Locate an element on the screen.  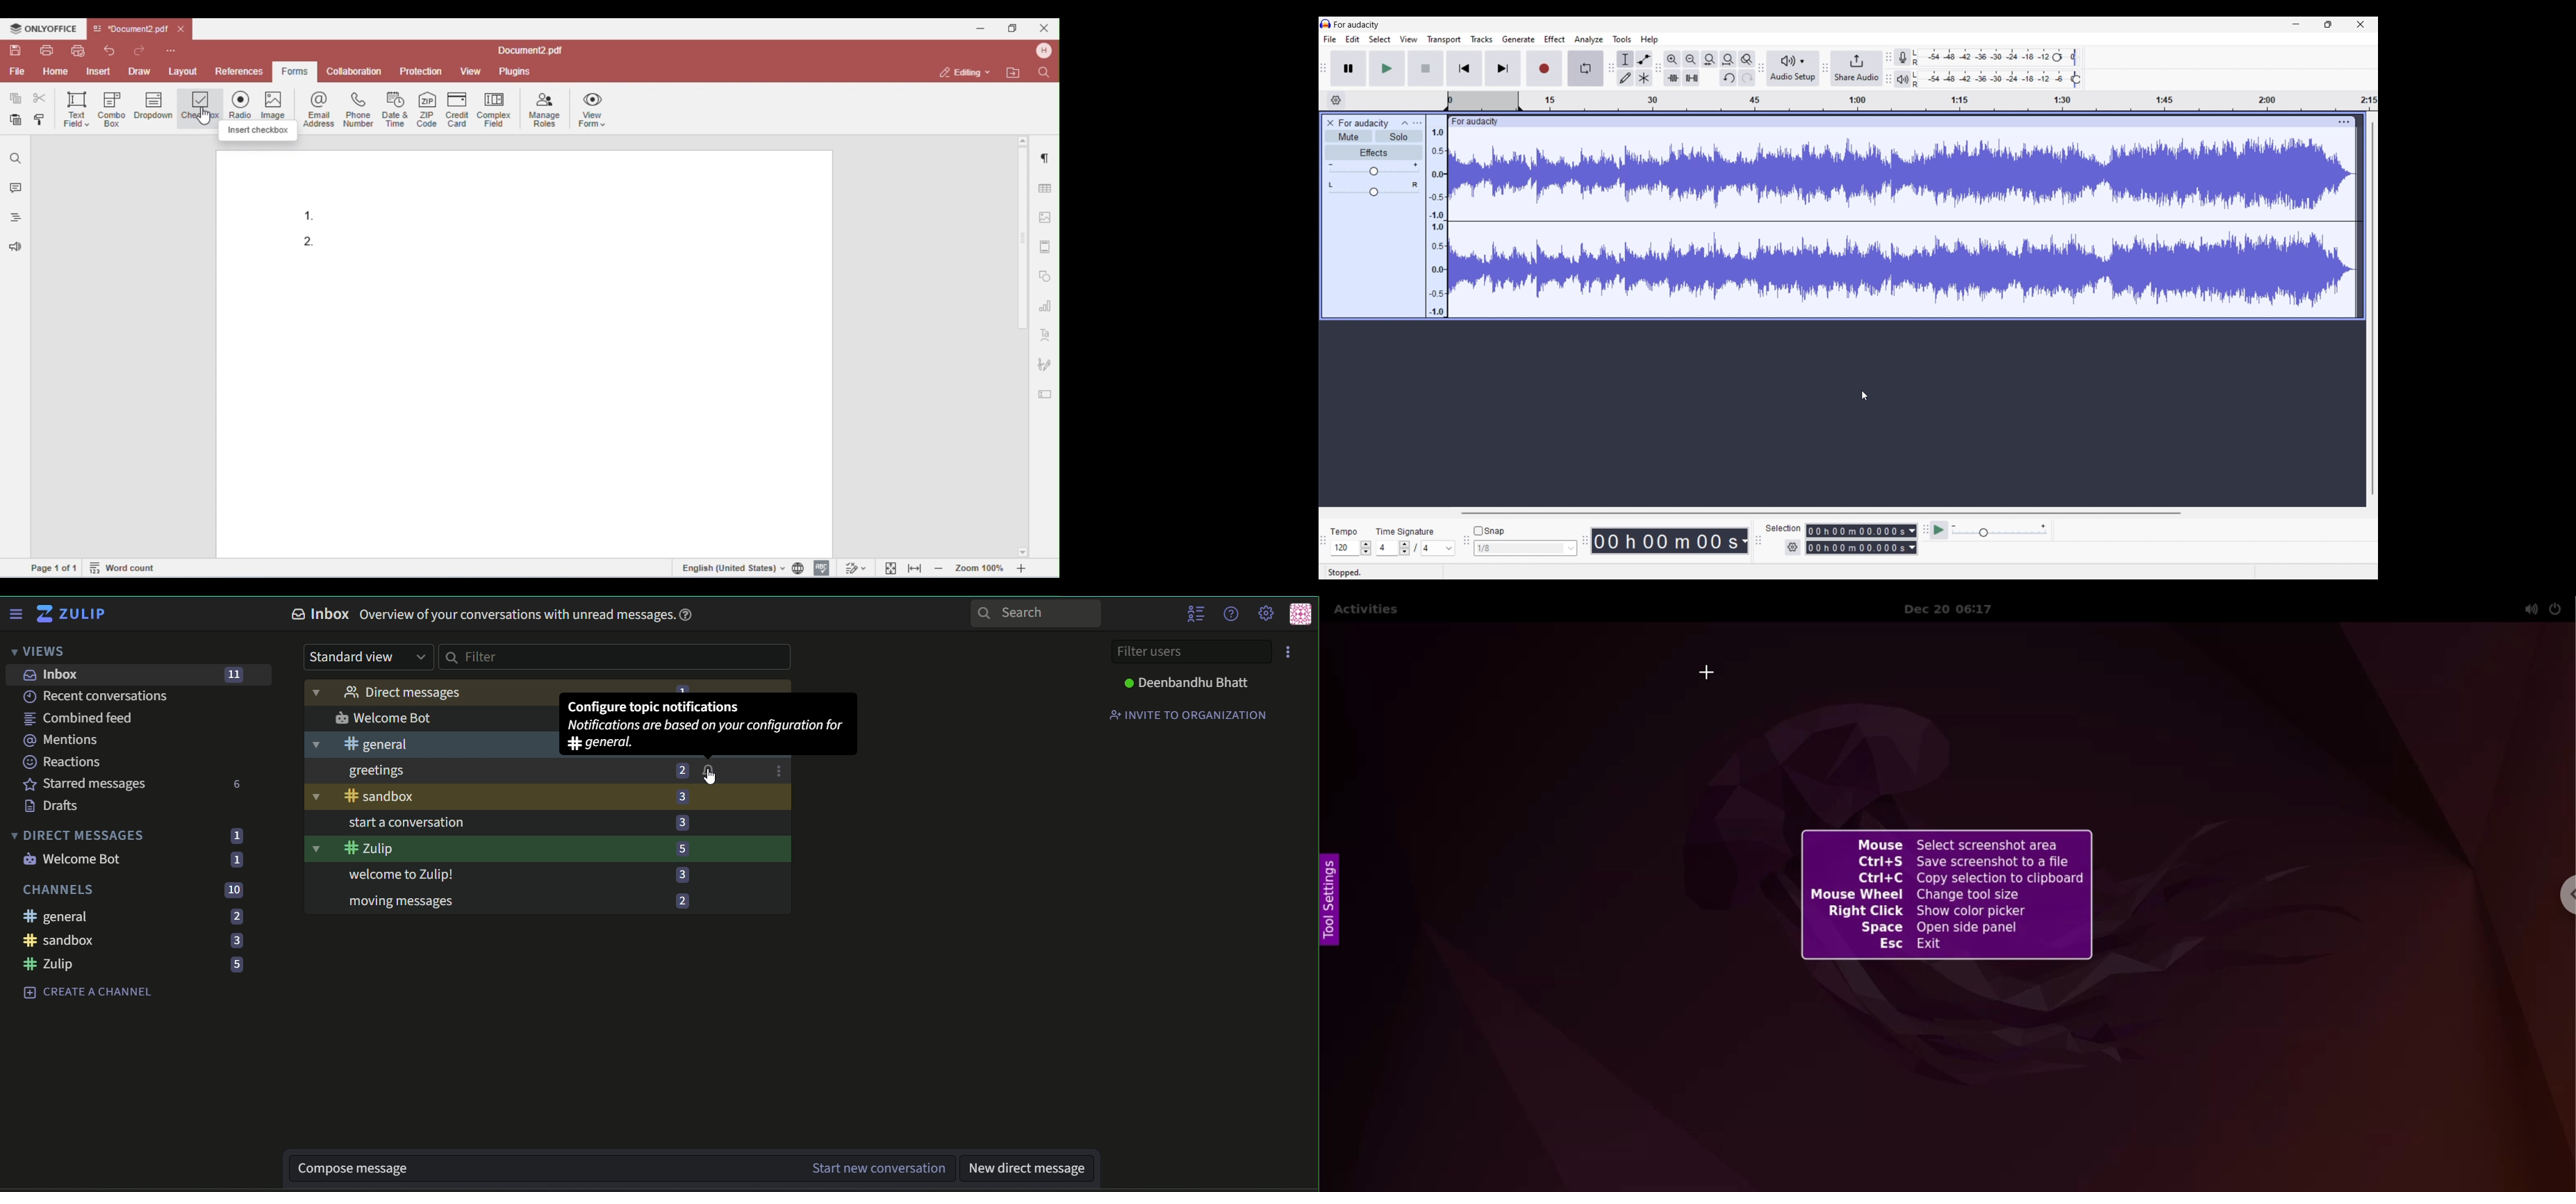
Audio setup is located at coordinates (1792, 68).